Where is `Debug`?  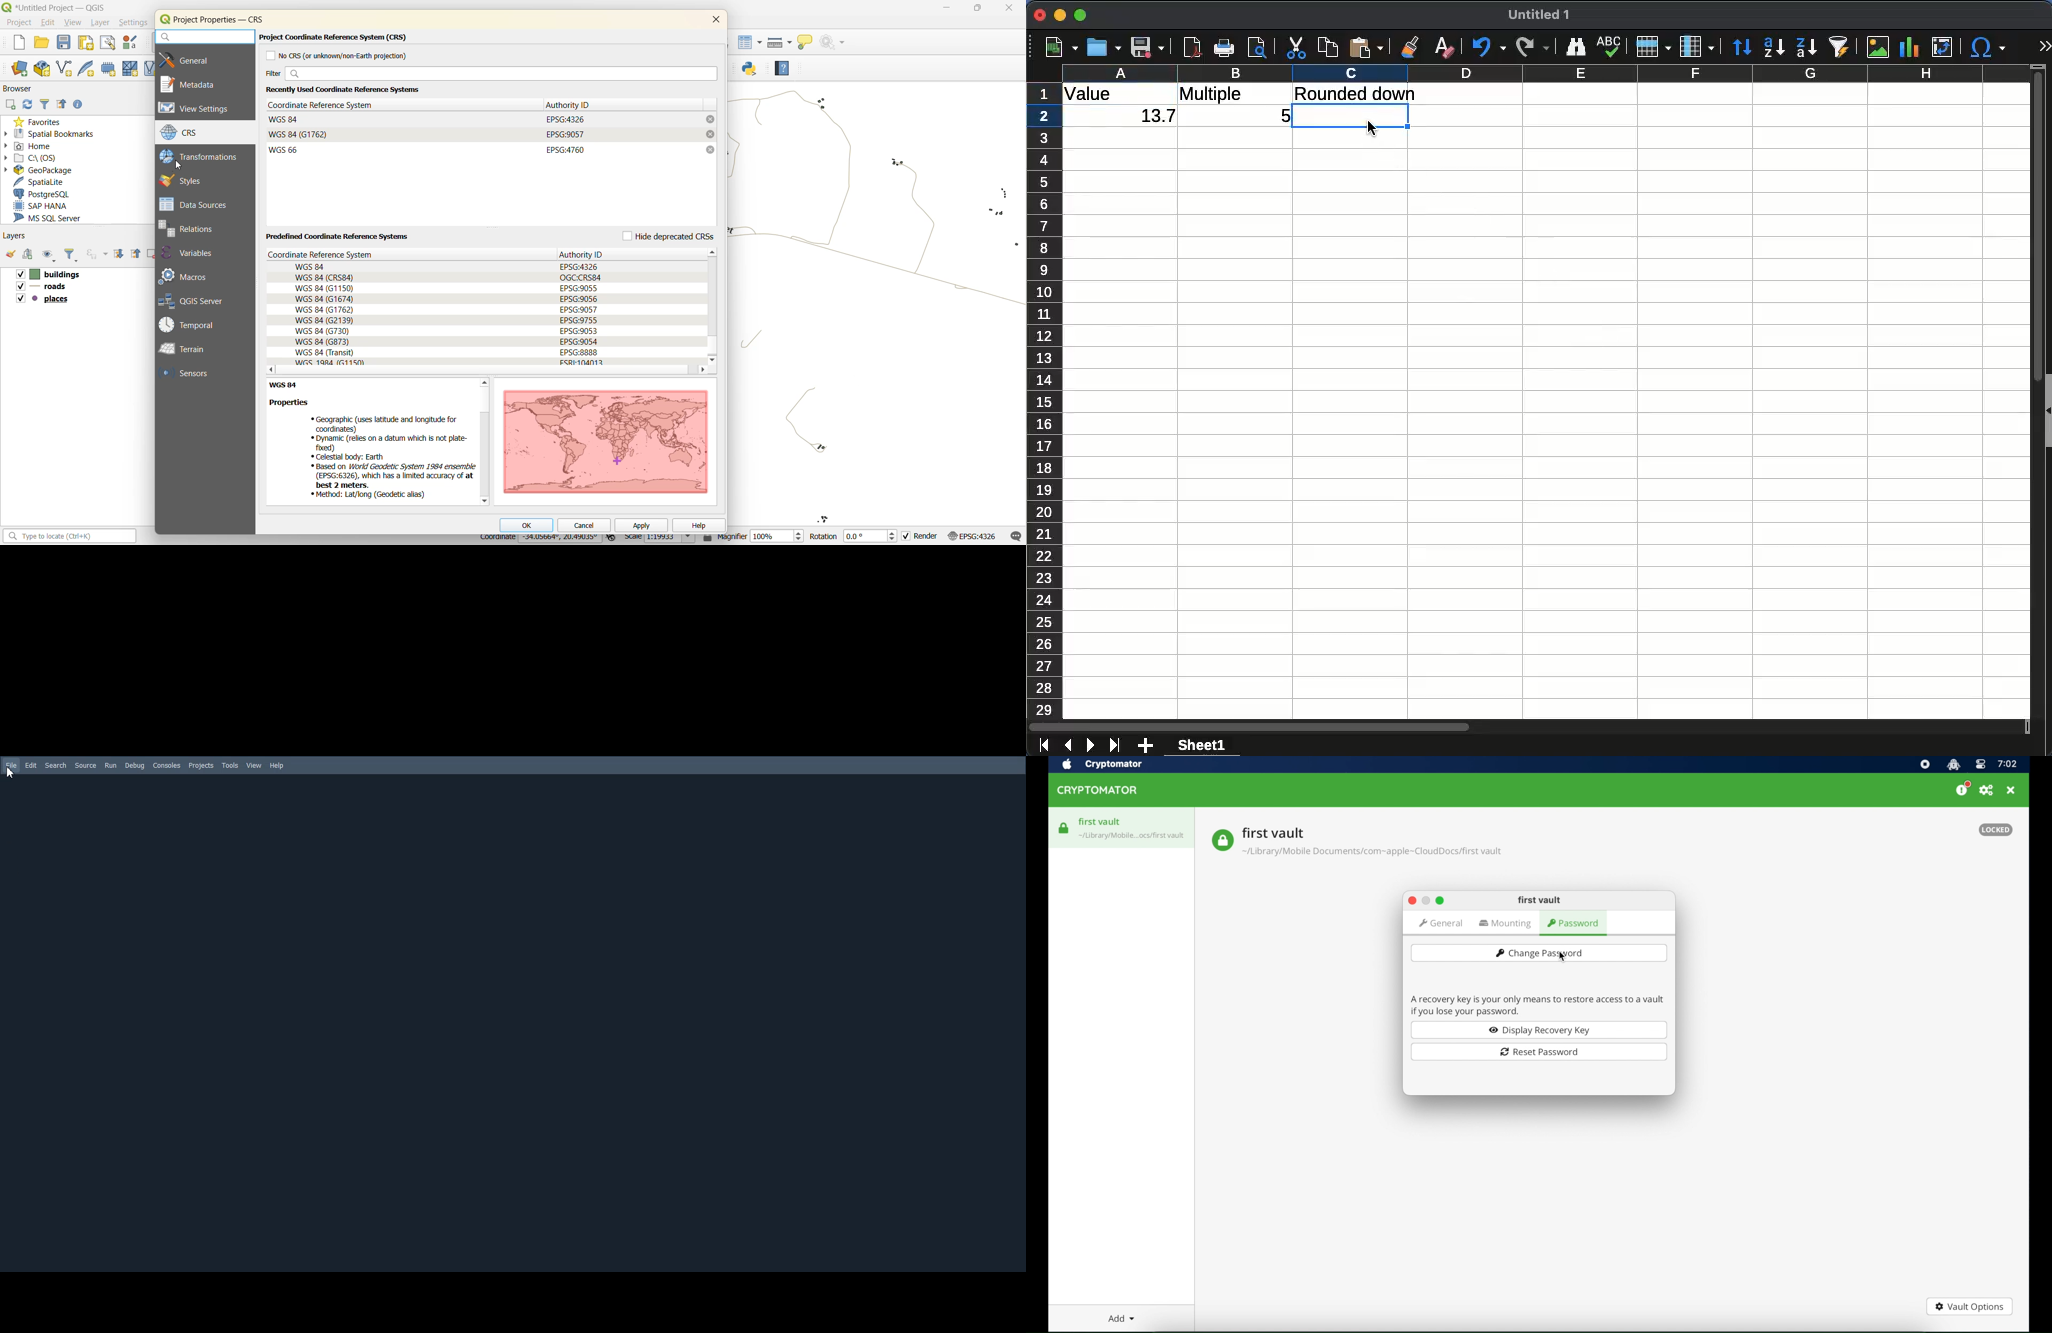
Debug is located at coordinates (134, 766).